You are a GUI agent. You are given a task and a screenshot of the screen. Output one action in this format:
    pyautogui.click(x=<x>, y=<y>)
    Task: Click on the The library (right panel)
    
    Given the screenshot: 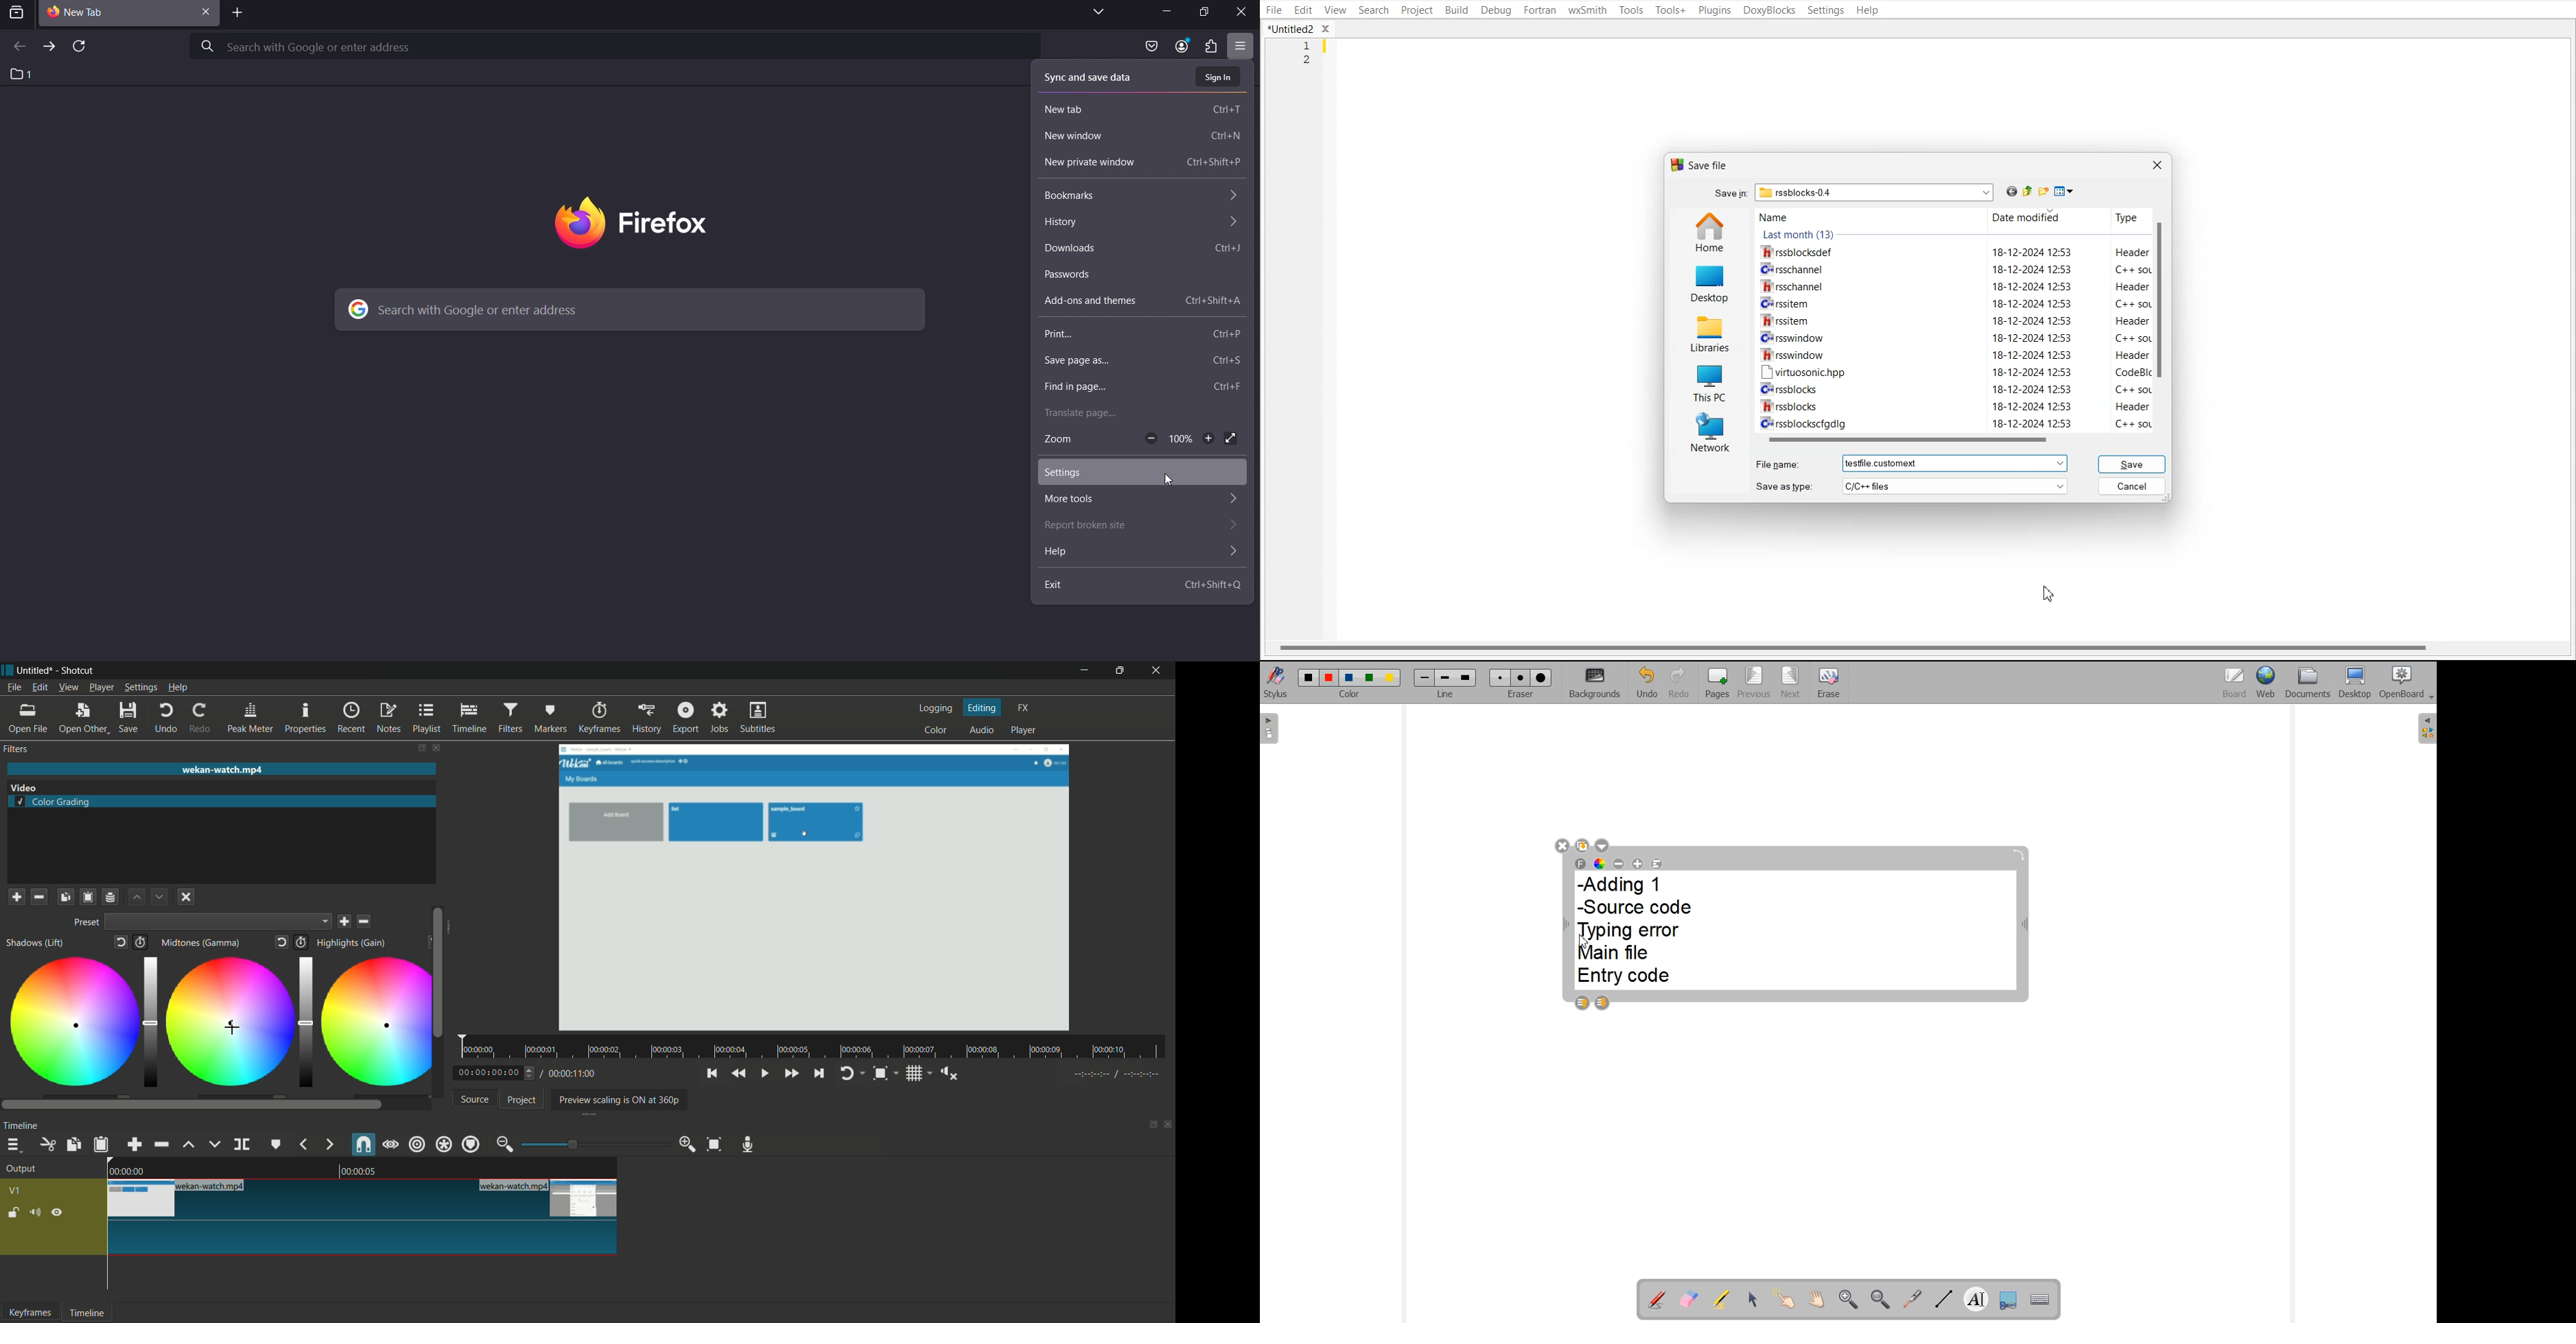 What is the action you would take?
    pyautogui.click(x=2426, y=728)
    